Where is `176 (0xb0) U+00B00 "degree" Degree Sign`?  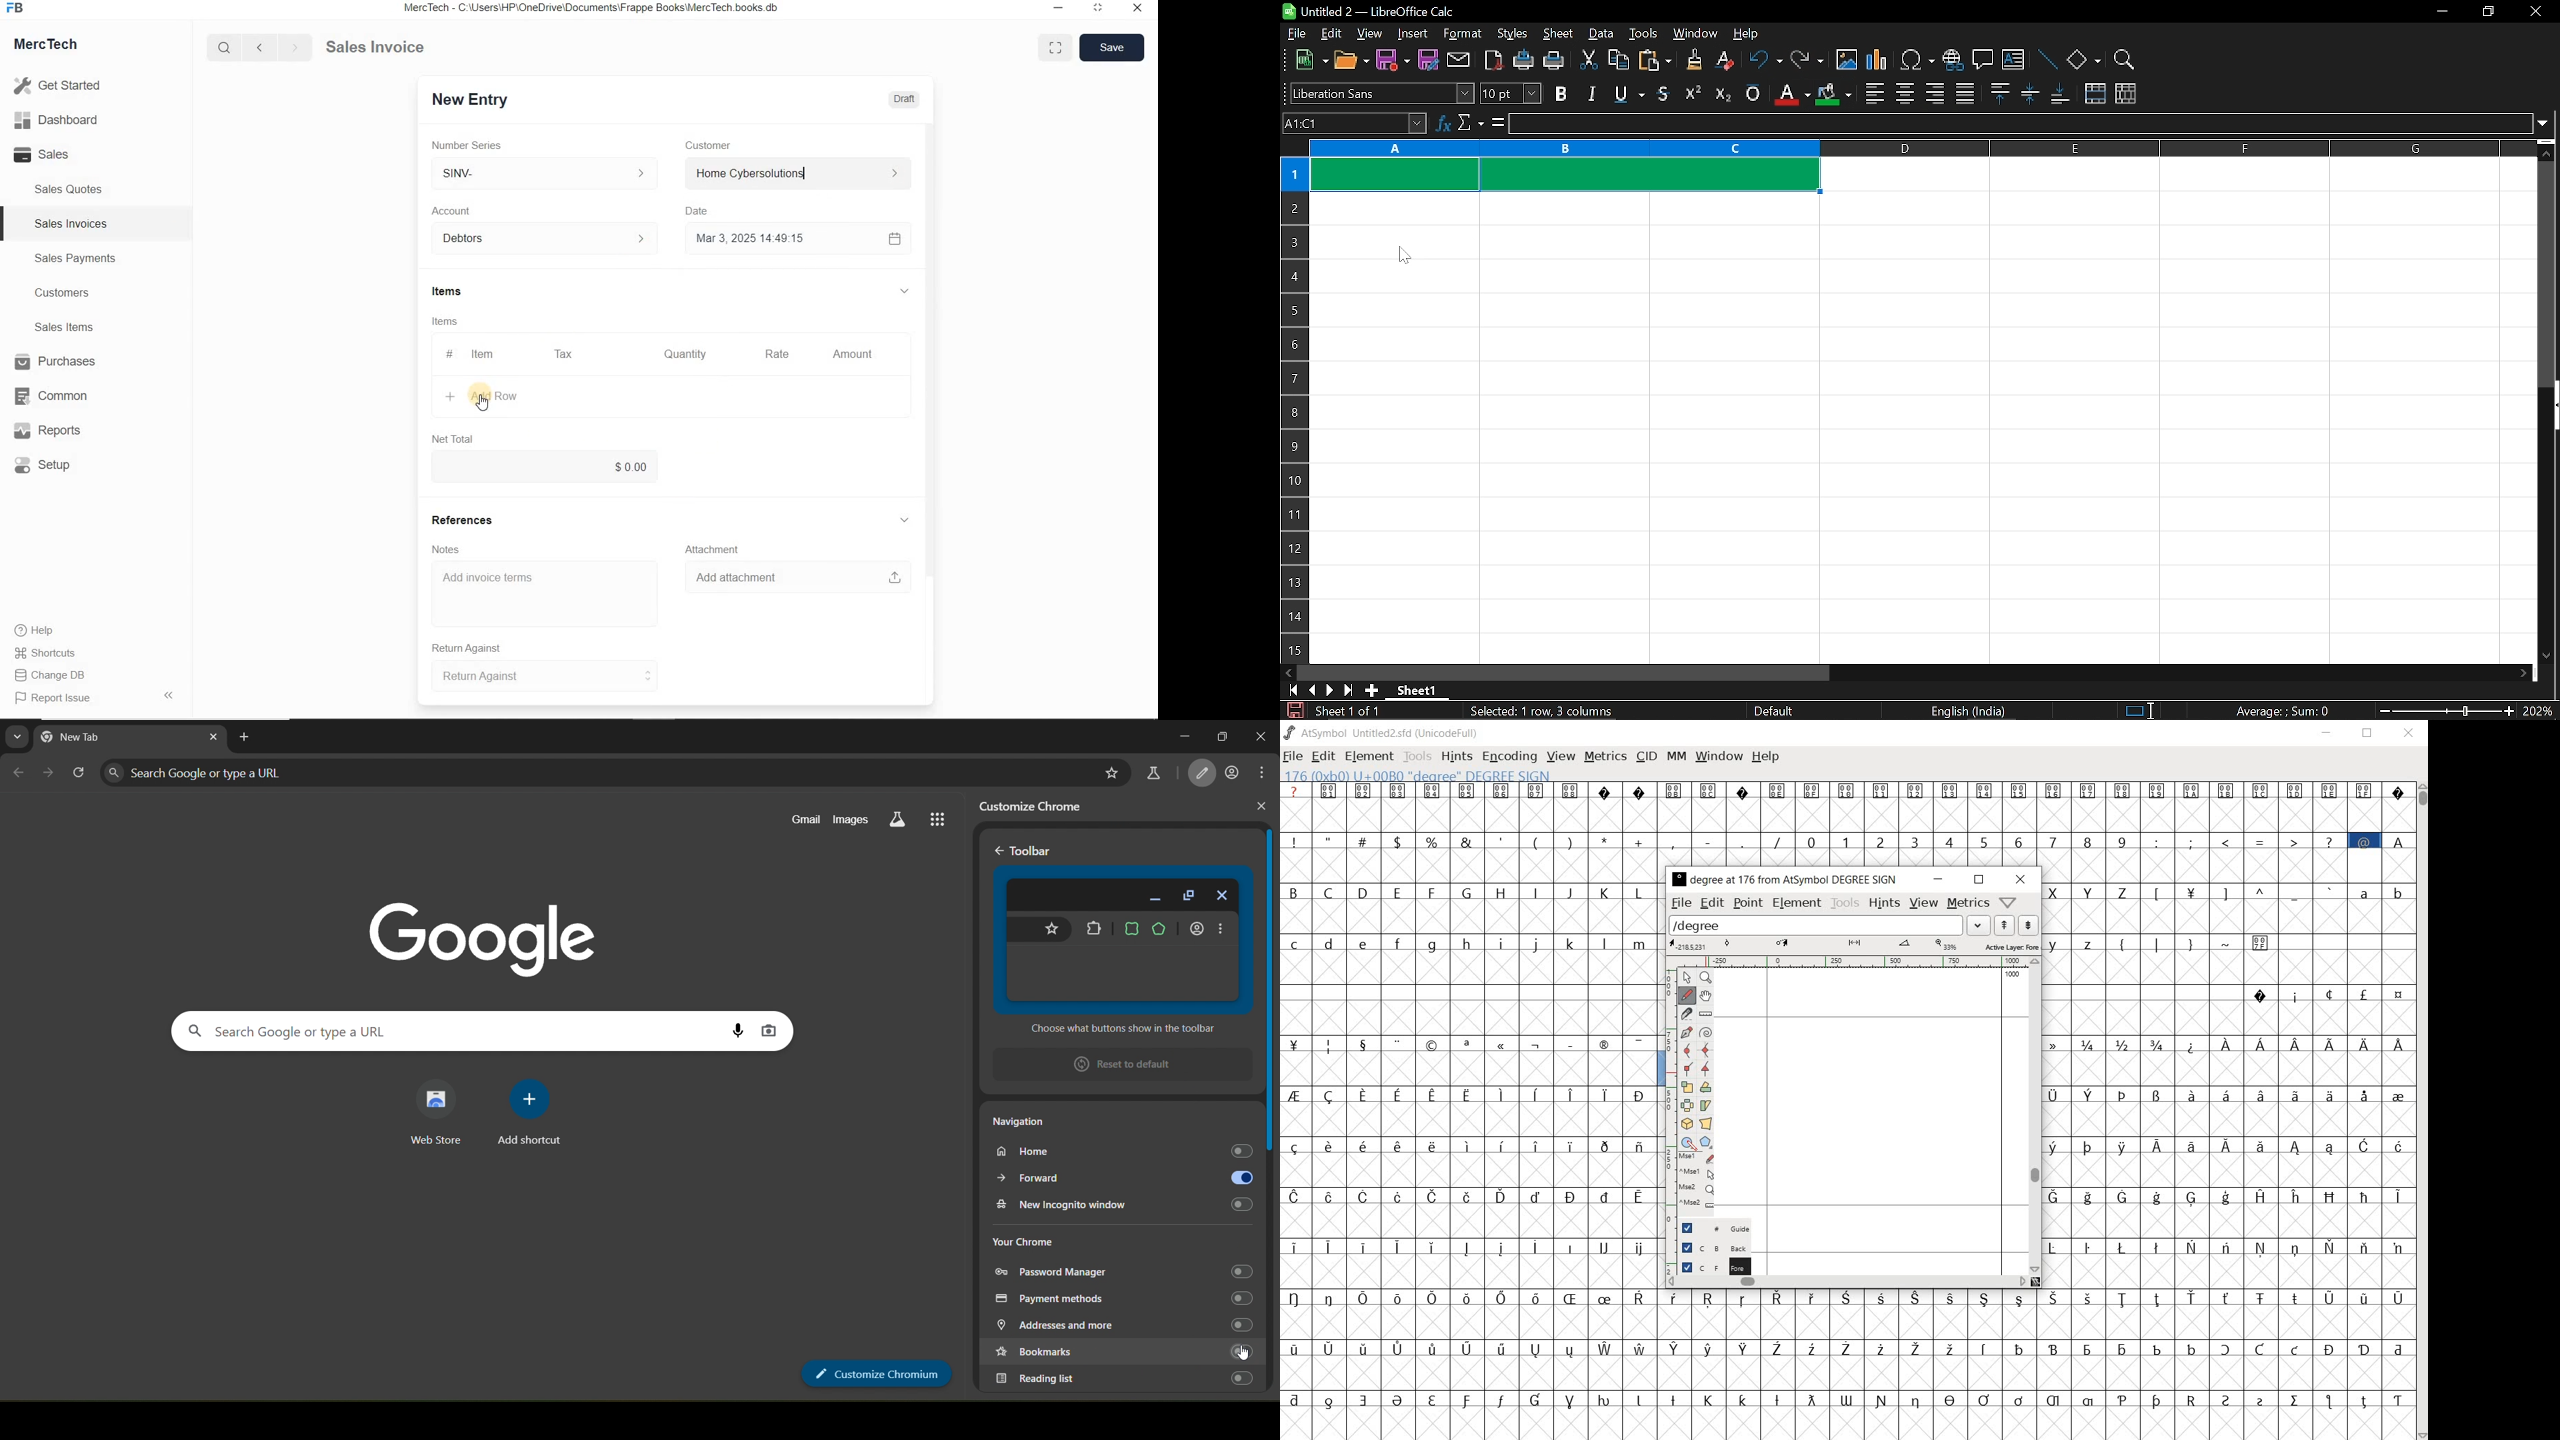 176 (0xb0) U+00B00 "degree" Degree Sign is located at coordinates (1421, 776).